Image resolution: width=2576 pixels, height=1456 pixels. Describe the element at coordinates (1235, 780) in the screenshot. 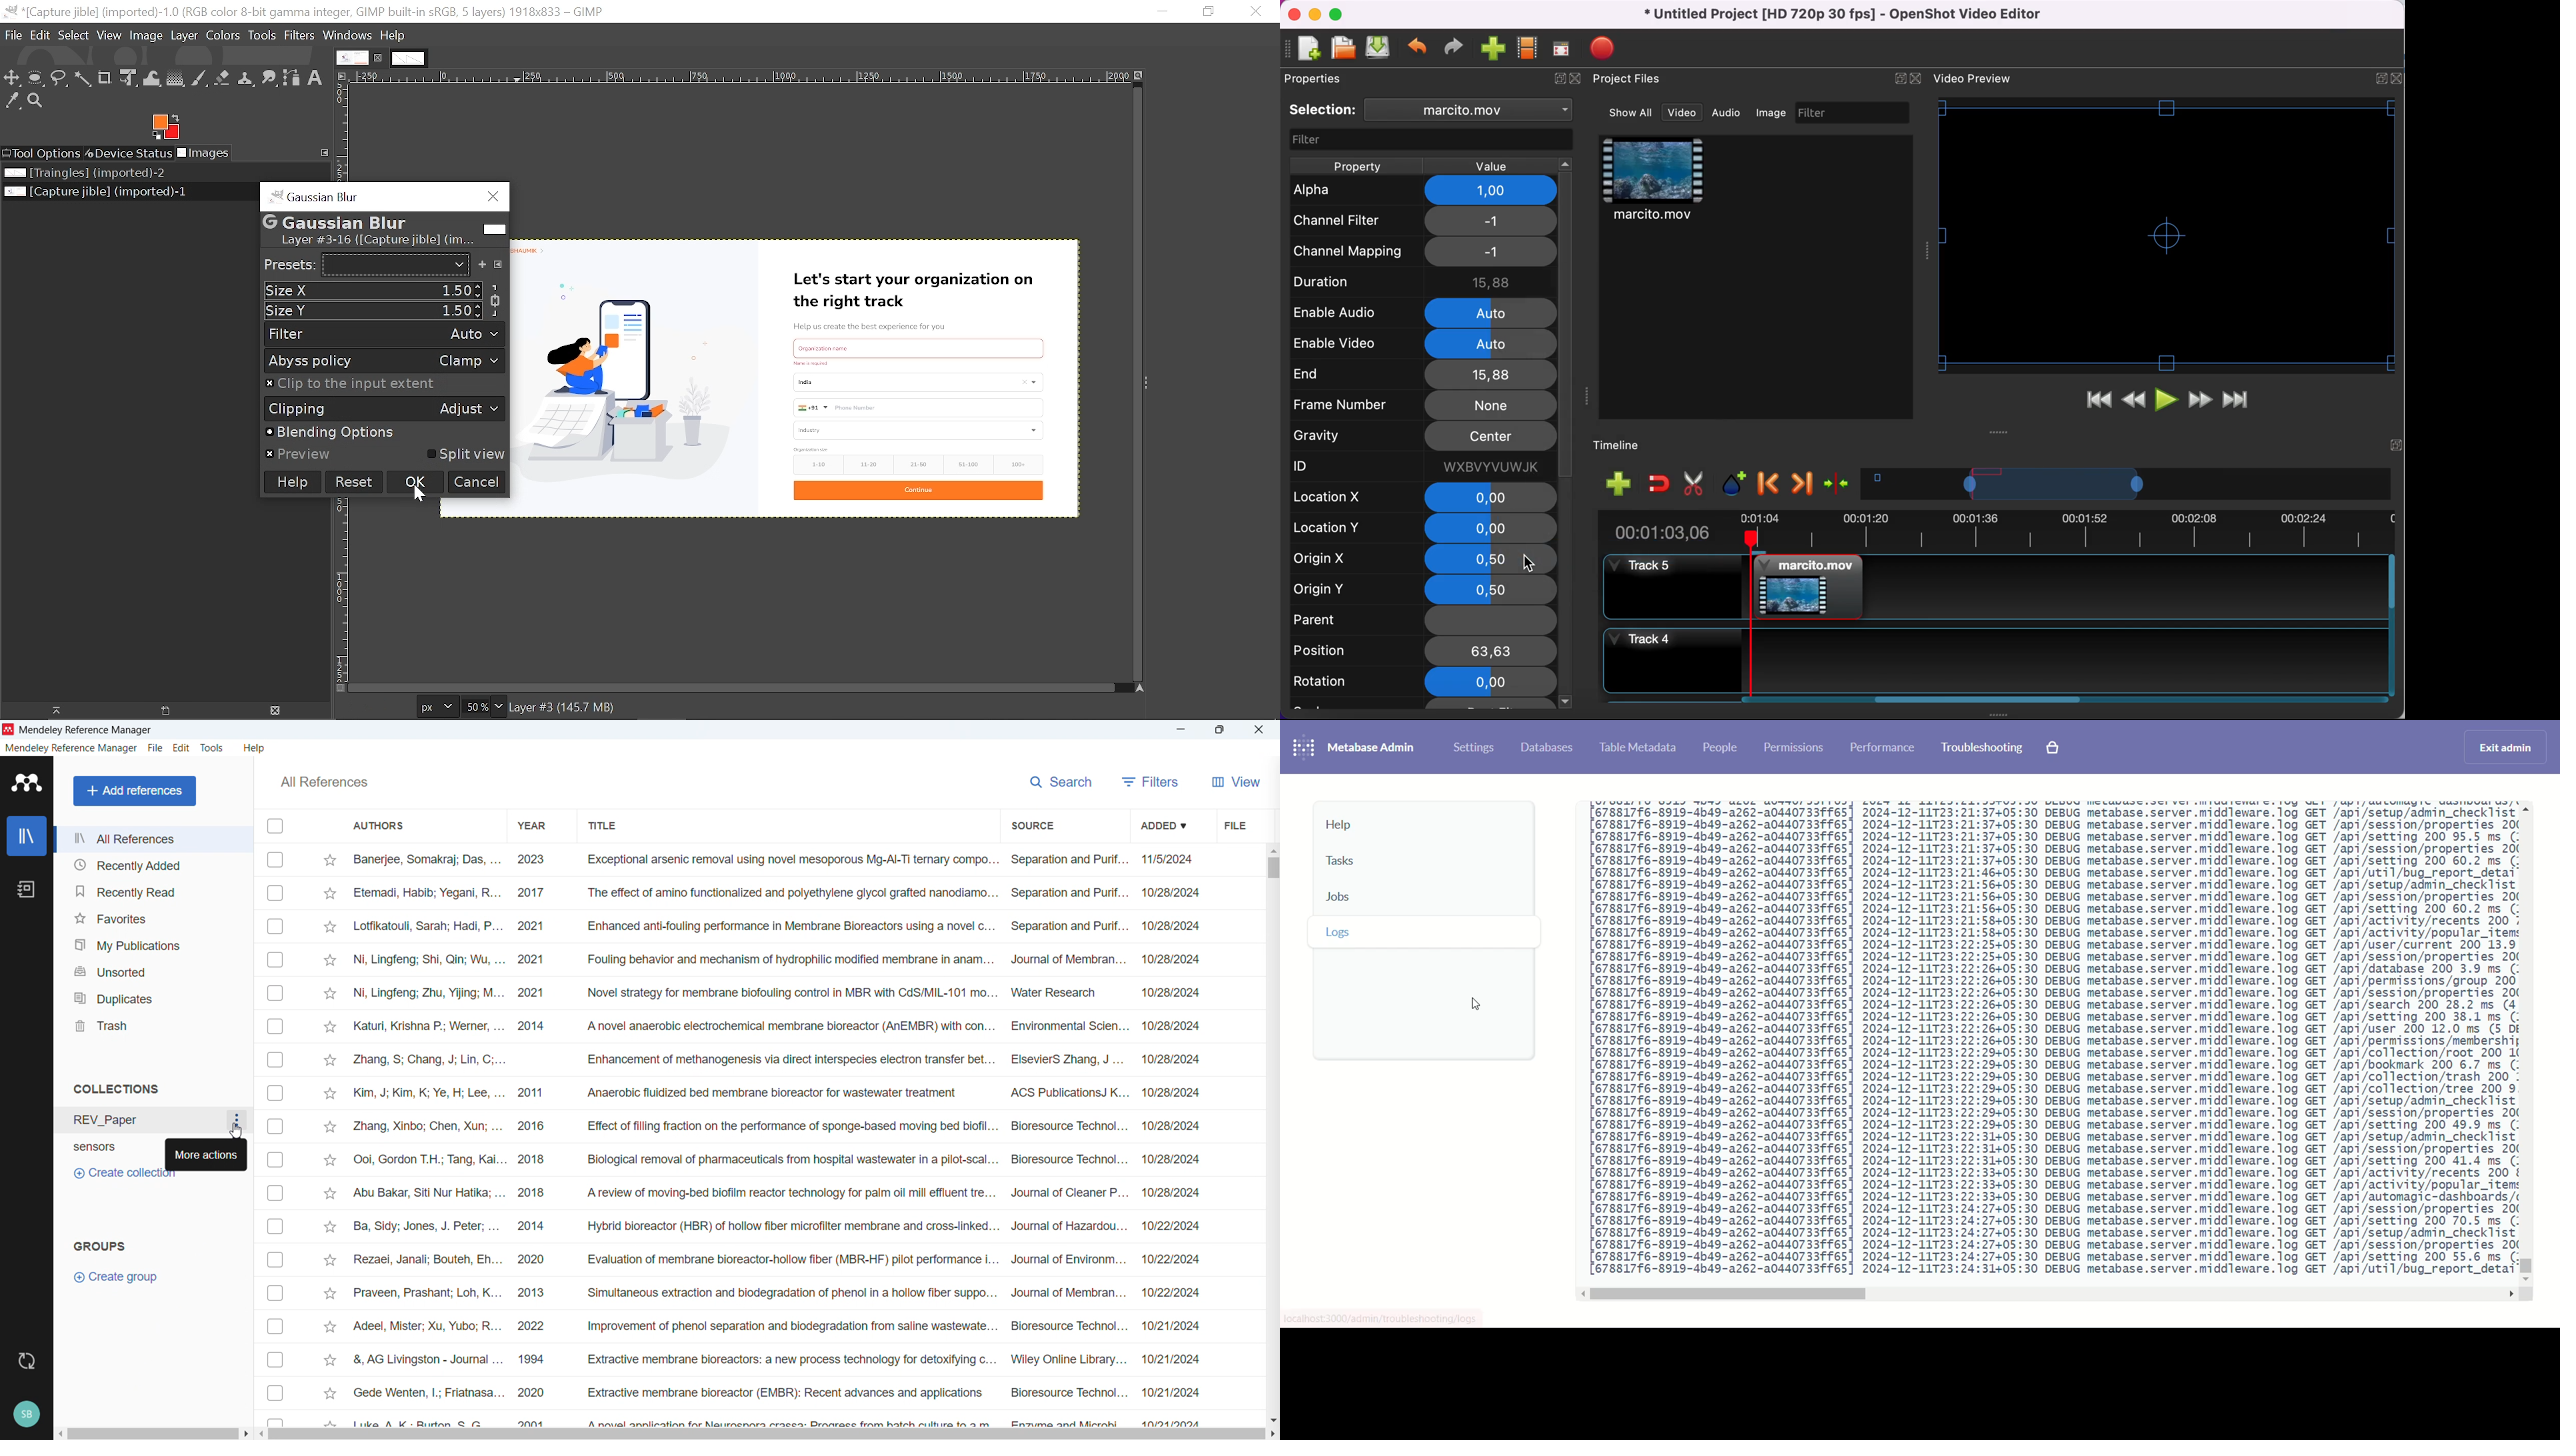

I see `view ` at that location.